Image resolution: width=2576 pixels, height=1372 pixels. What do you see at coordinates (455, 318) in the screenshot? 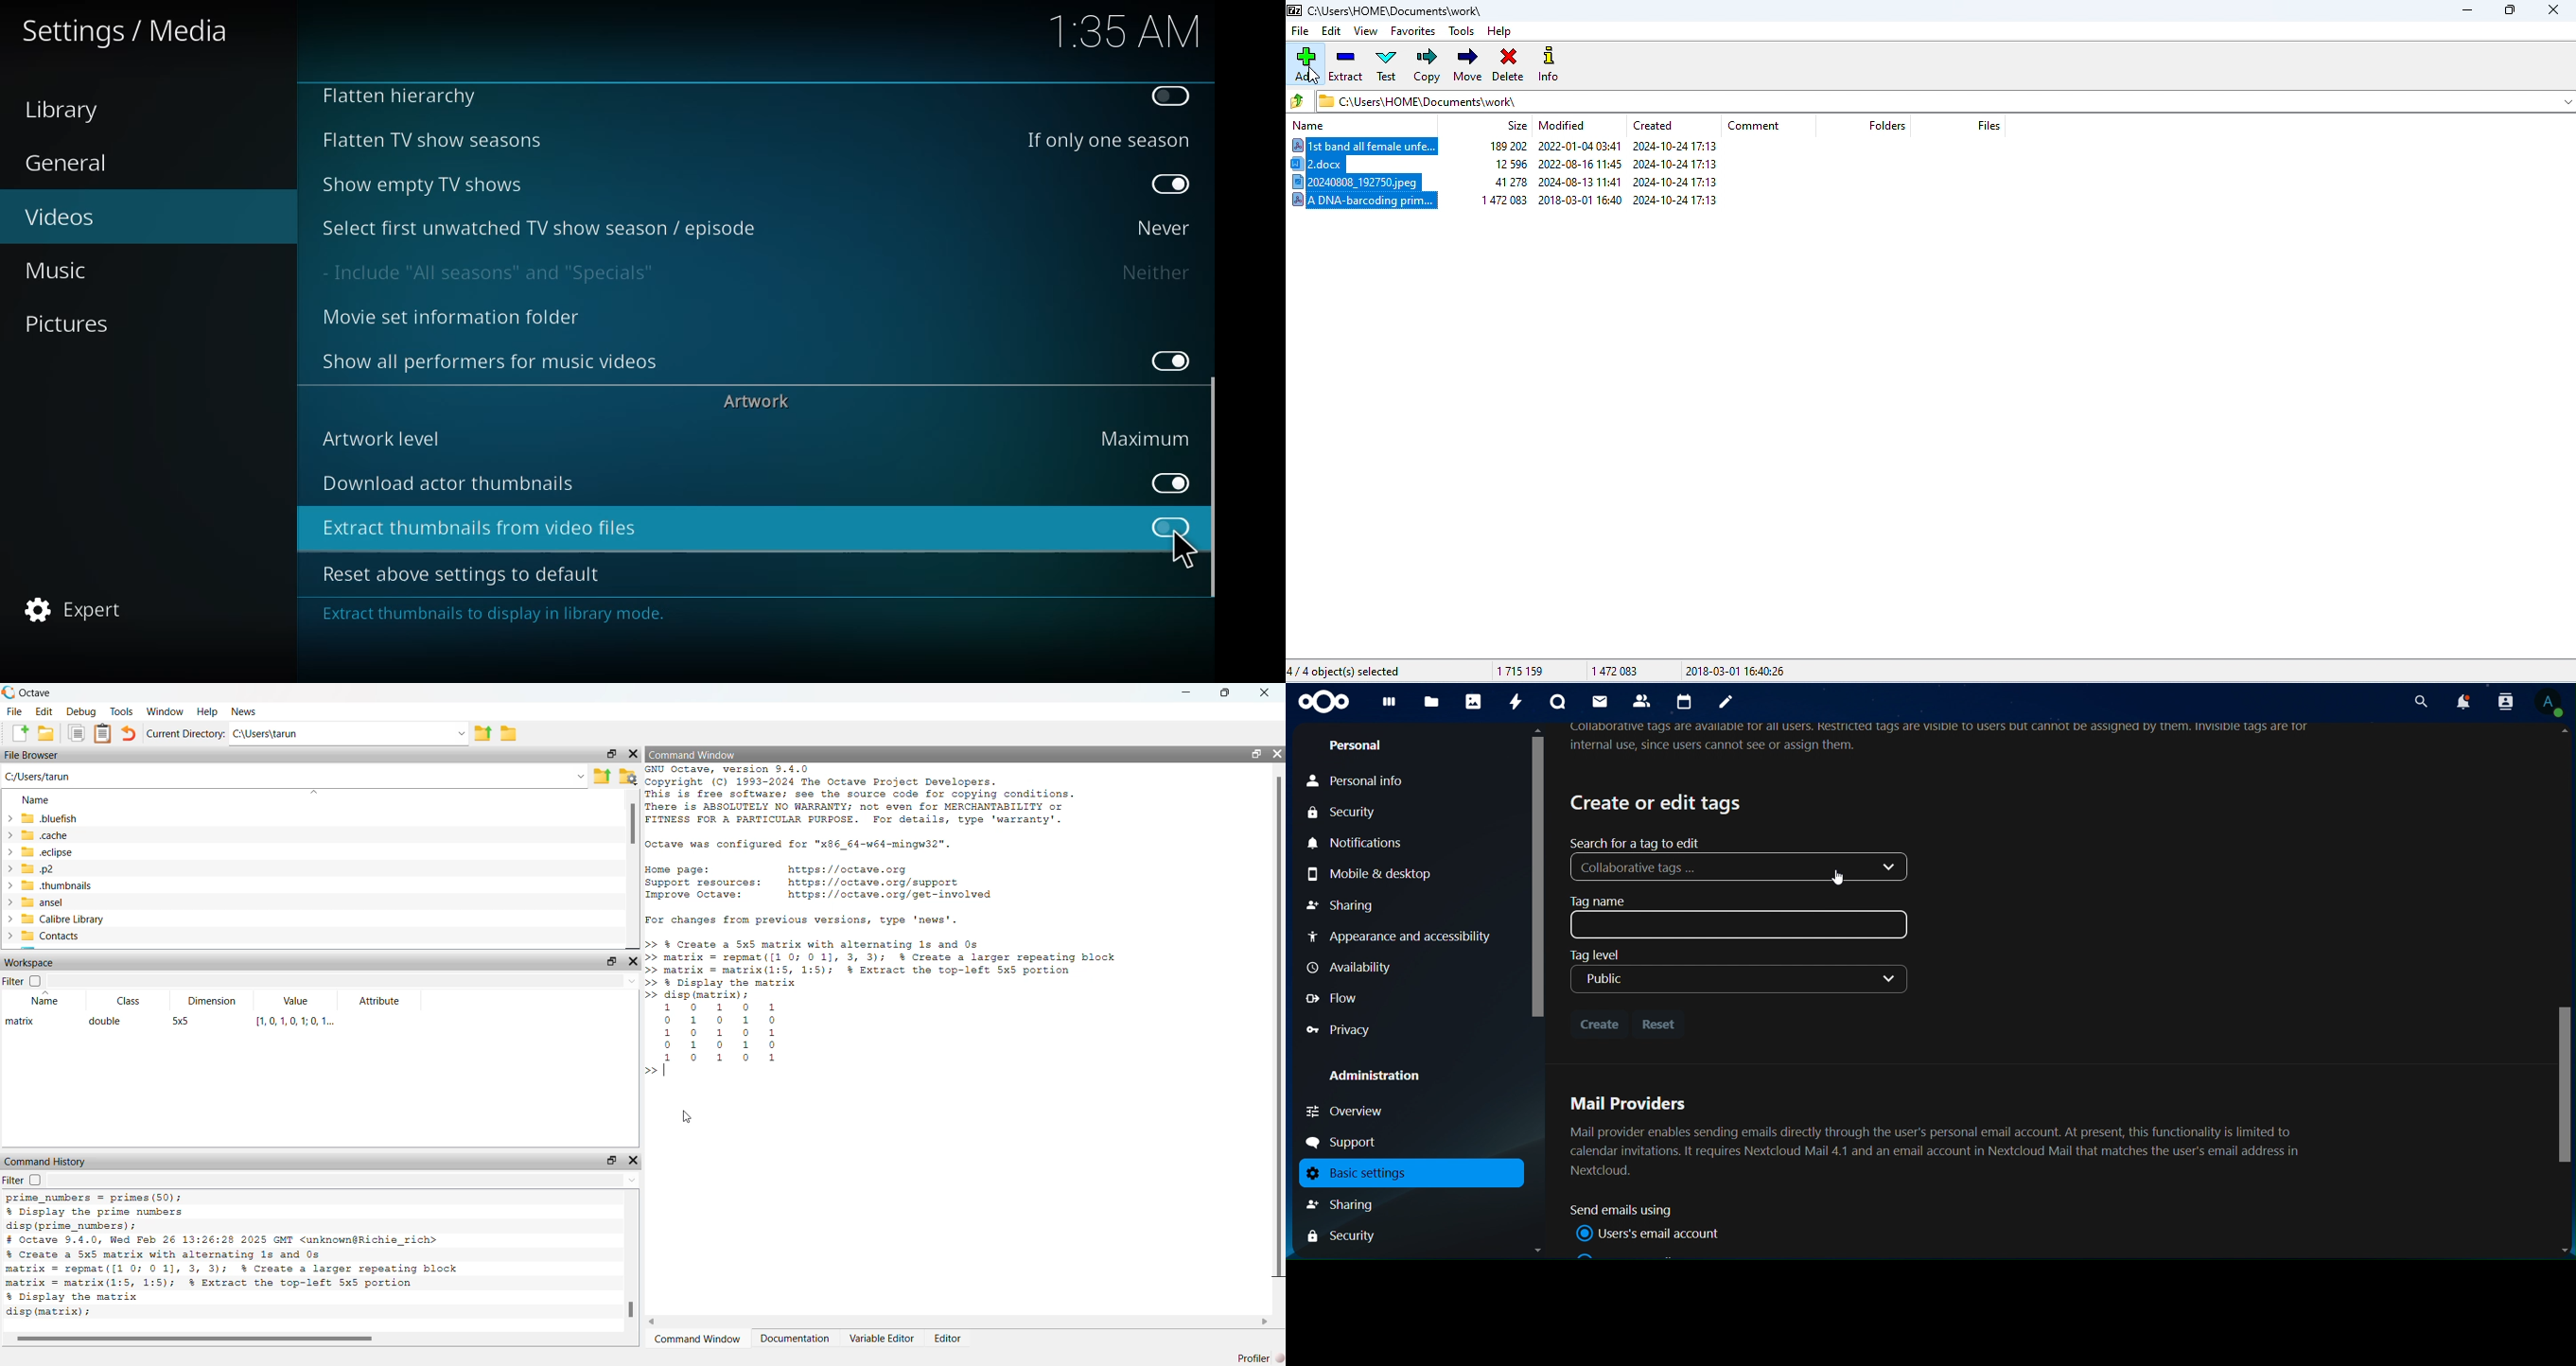
I see `movie set info` at bounding box center [455, 318].